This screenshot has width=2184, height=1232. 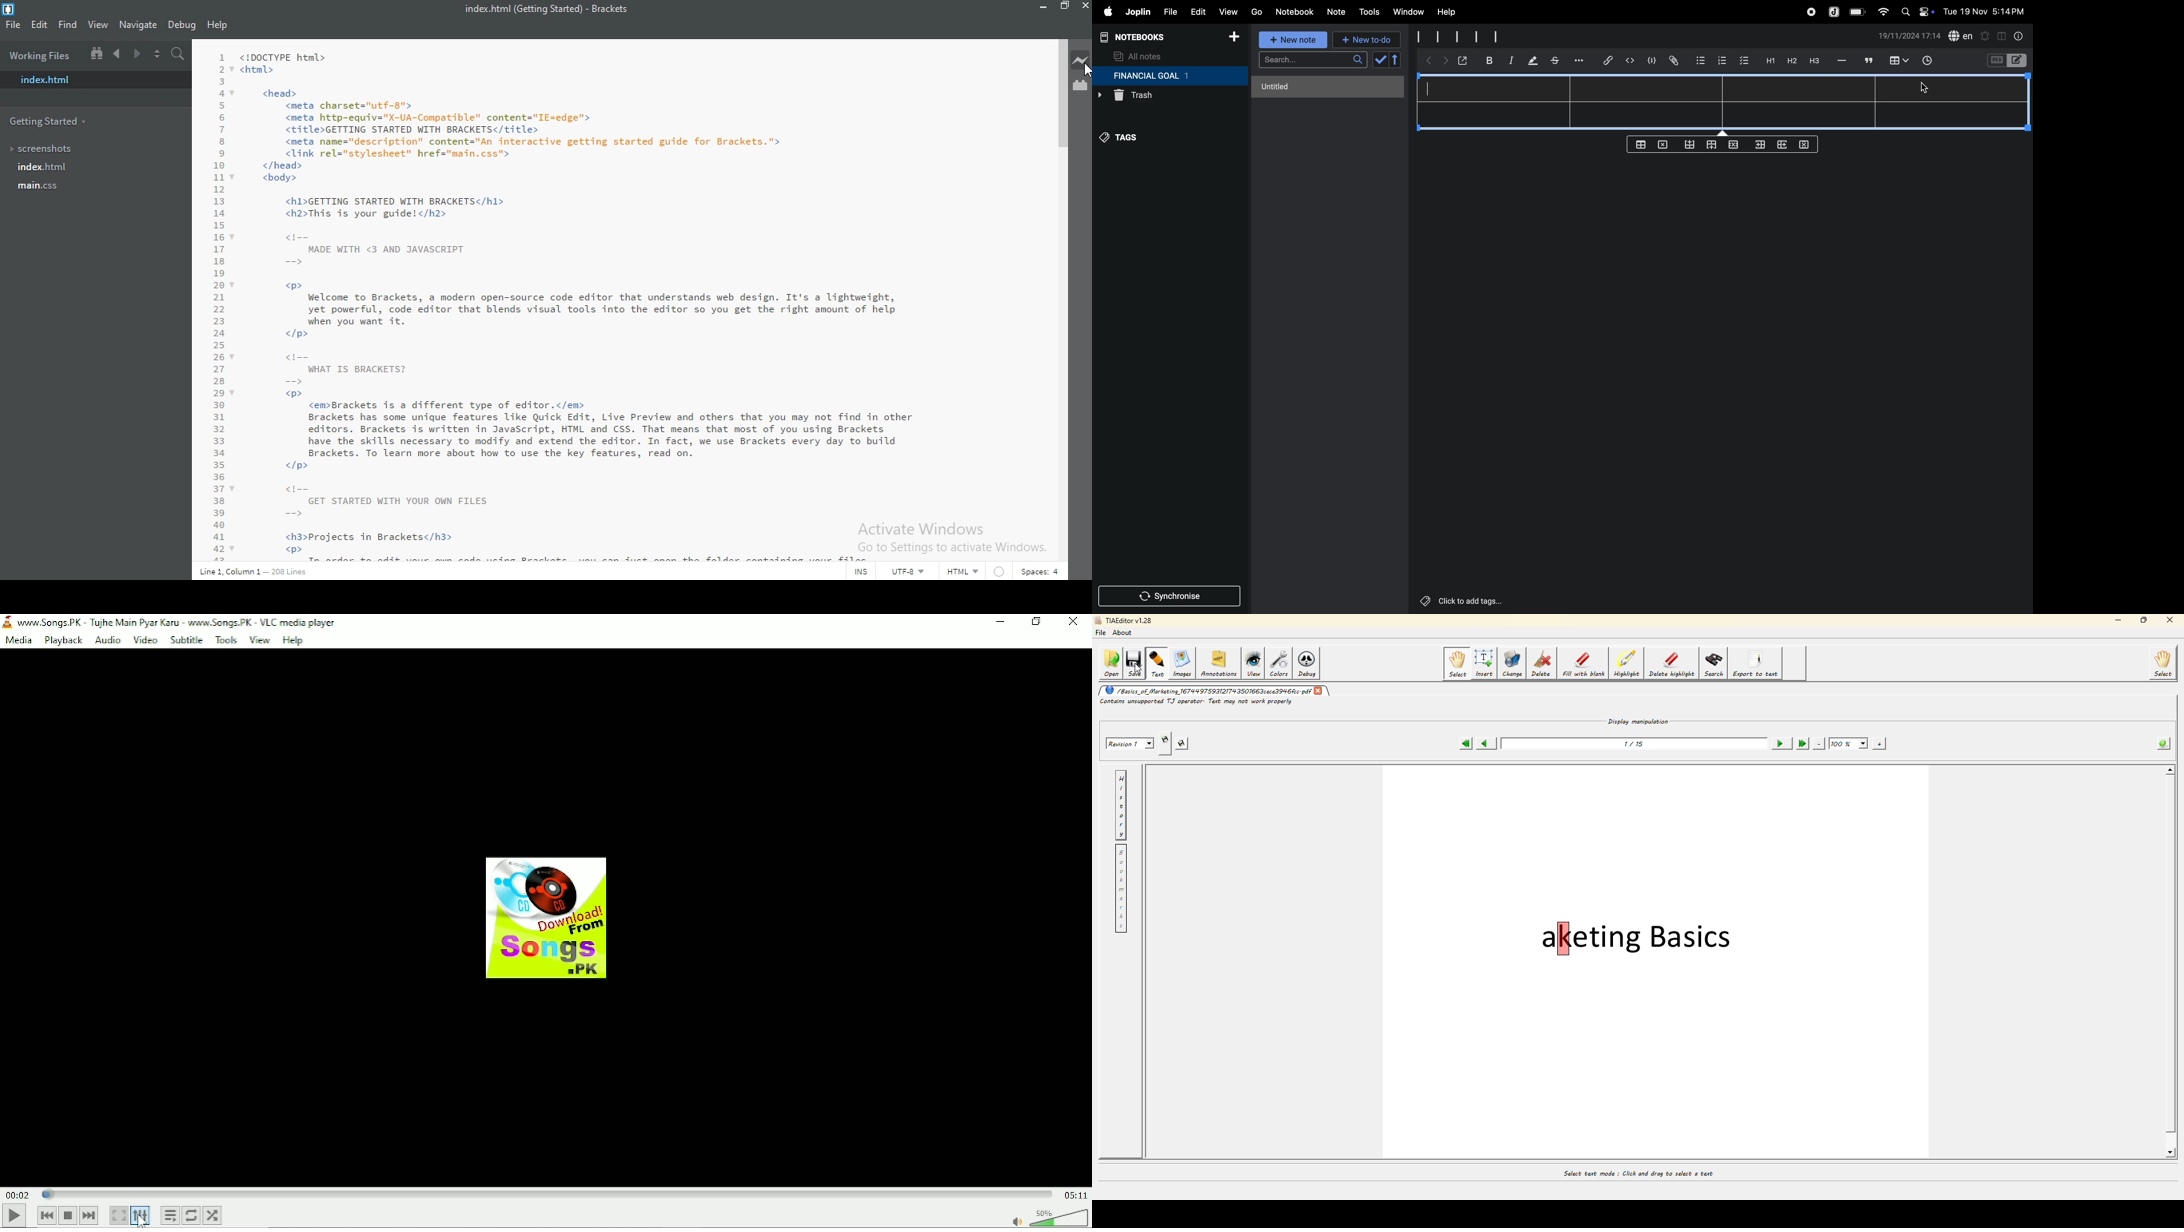 I want to click on Help, so click(x=293, y=640).